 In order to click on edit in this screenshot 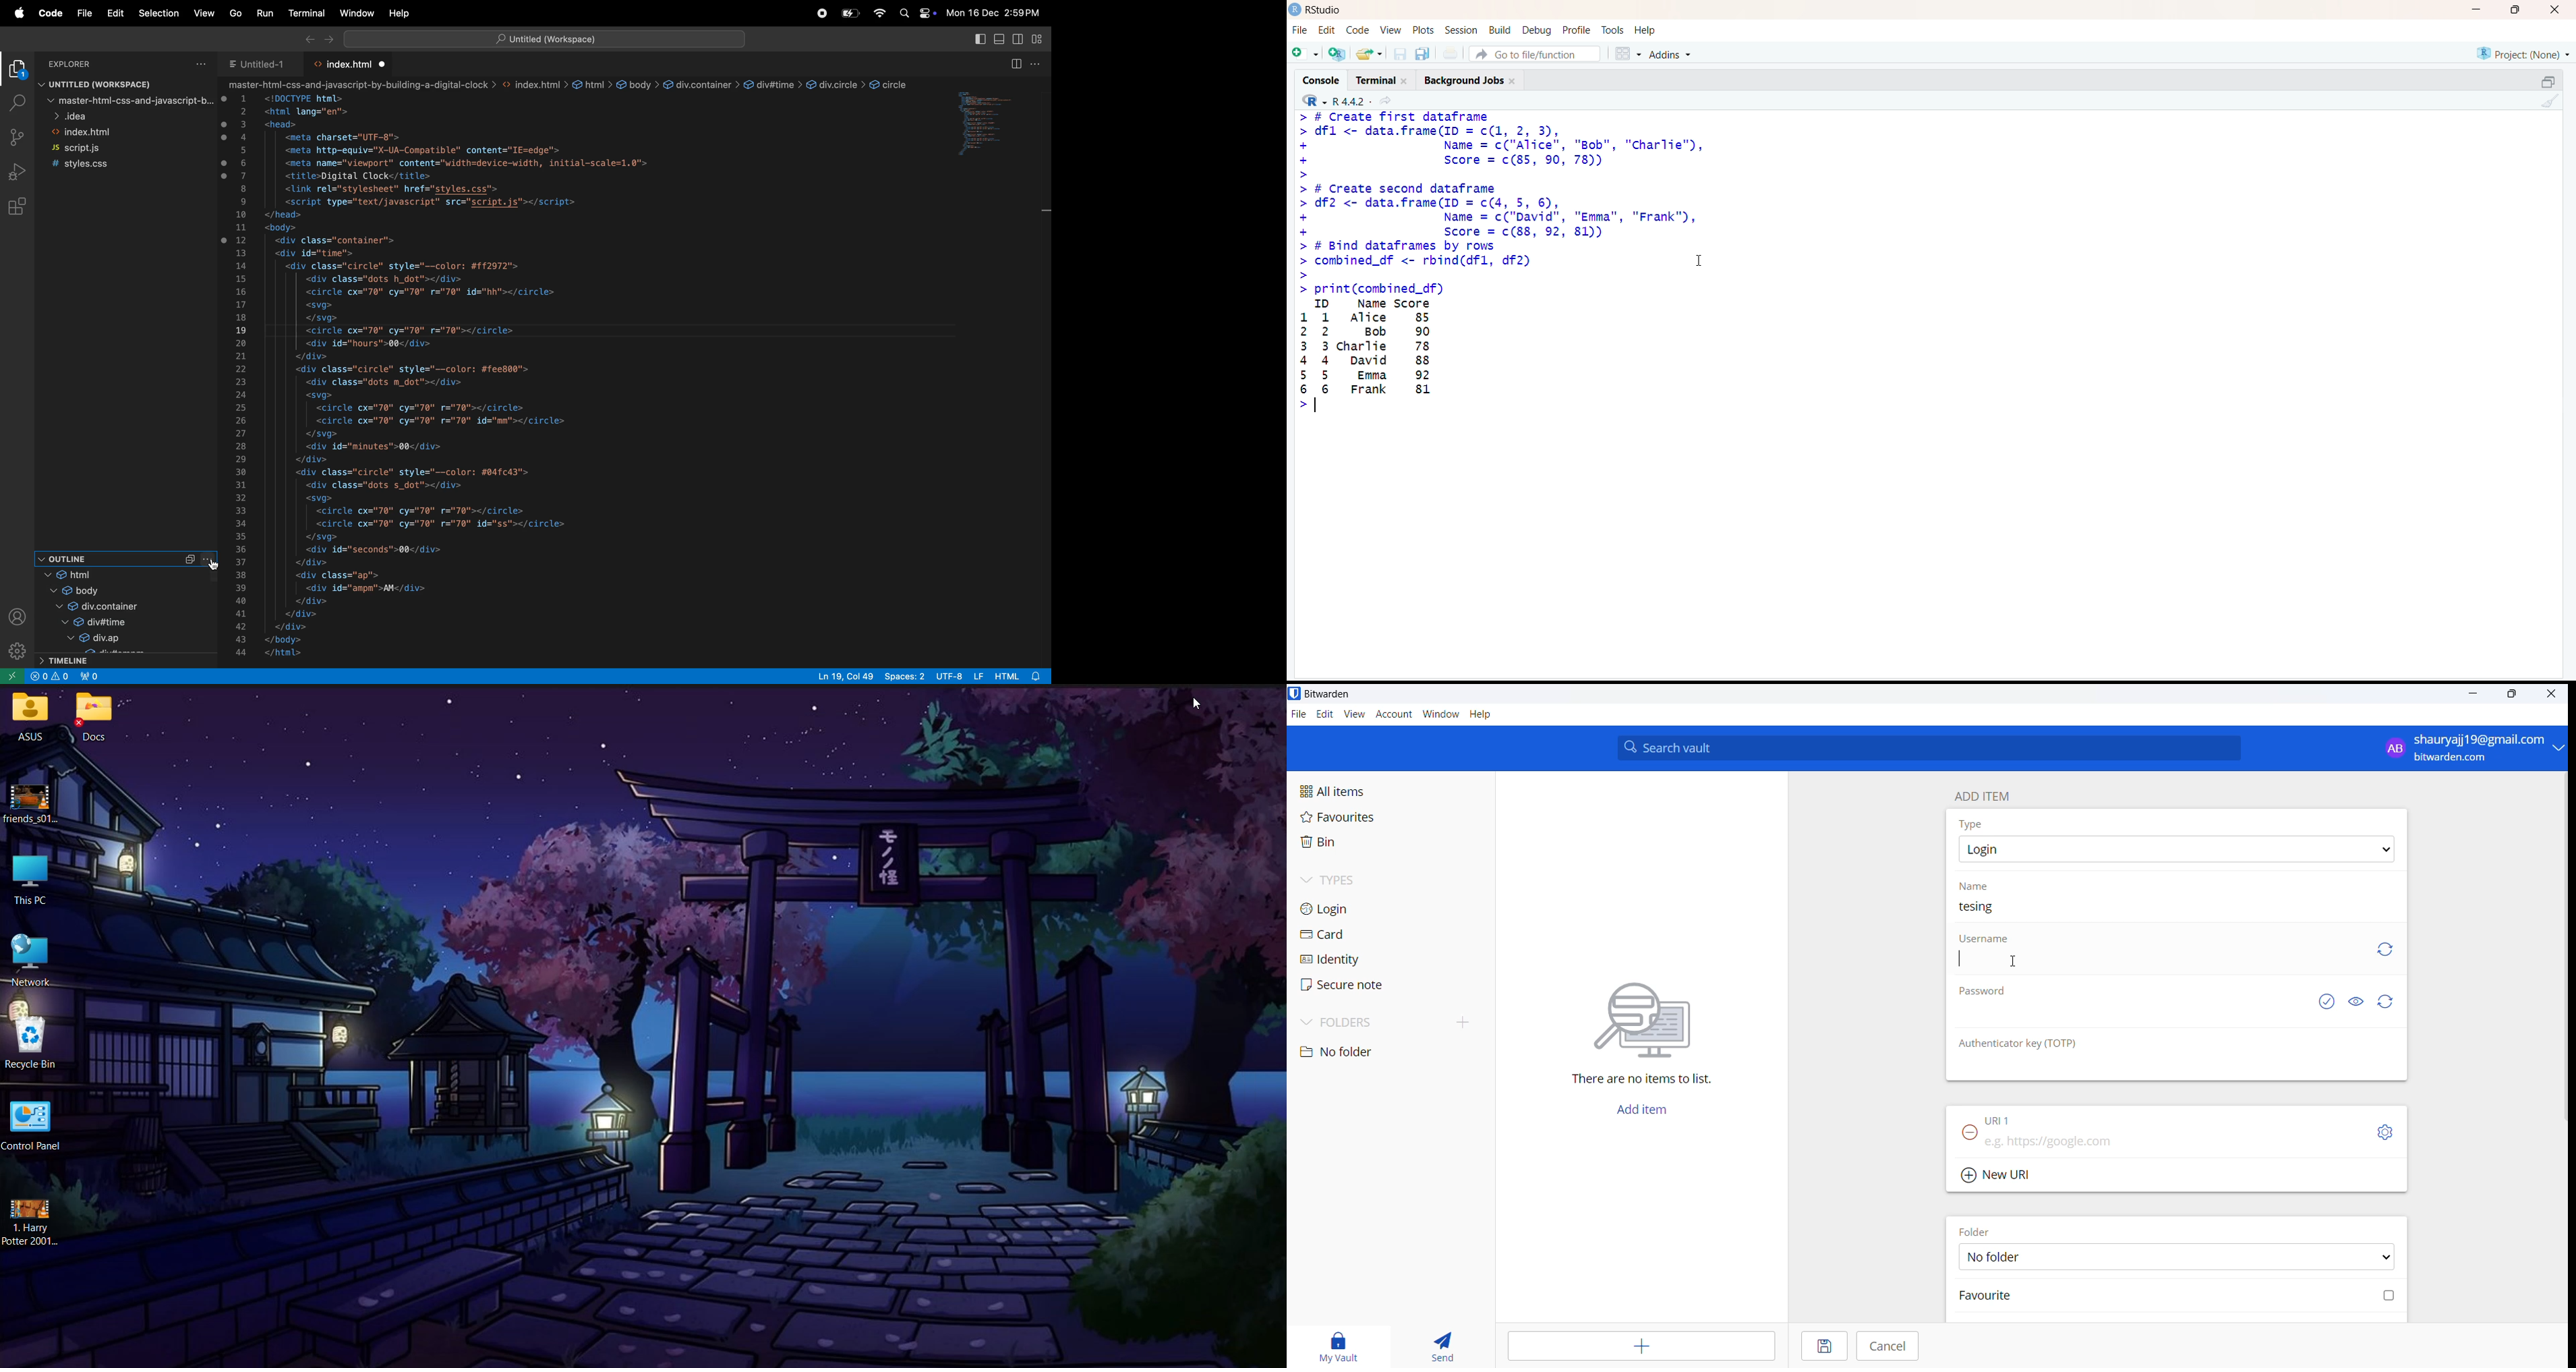, I will do `click(1324, 716)`.